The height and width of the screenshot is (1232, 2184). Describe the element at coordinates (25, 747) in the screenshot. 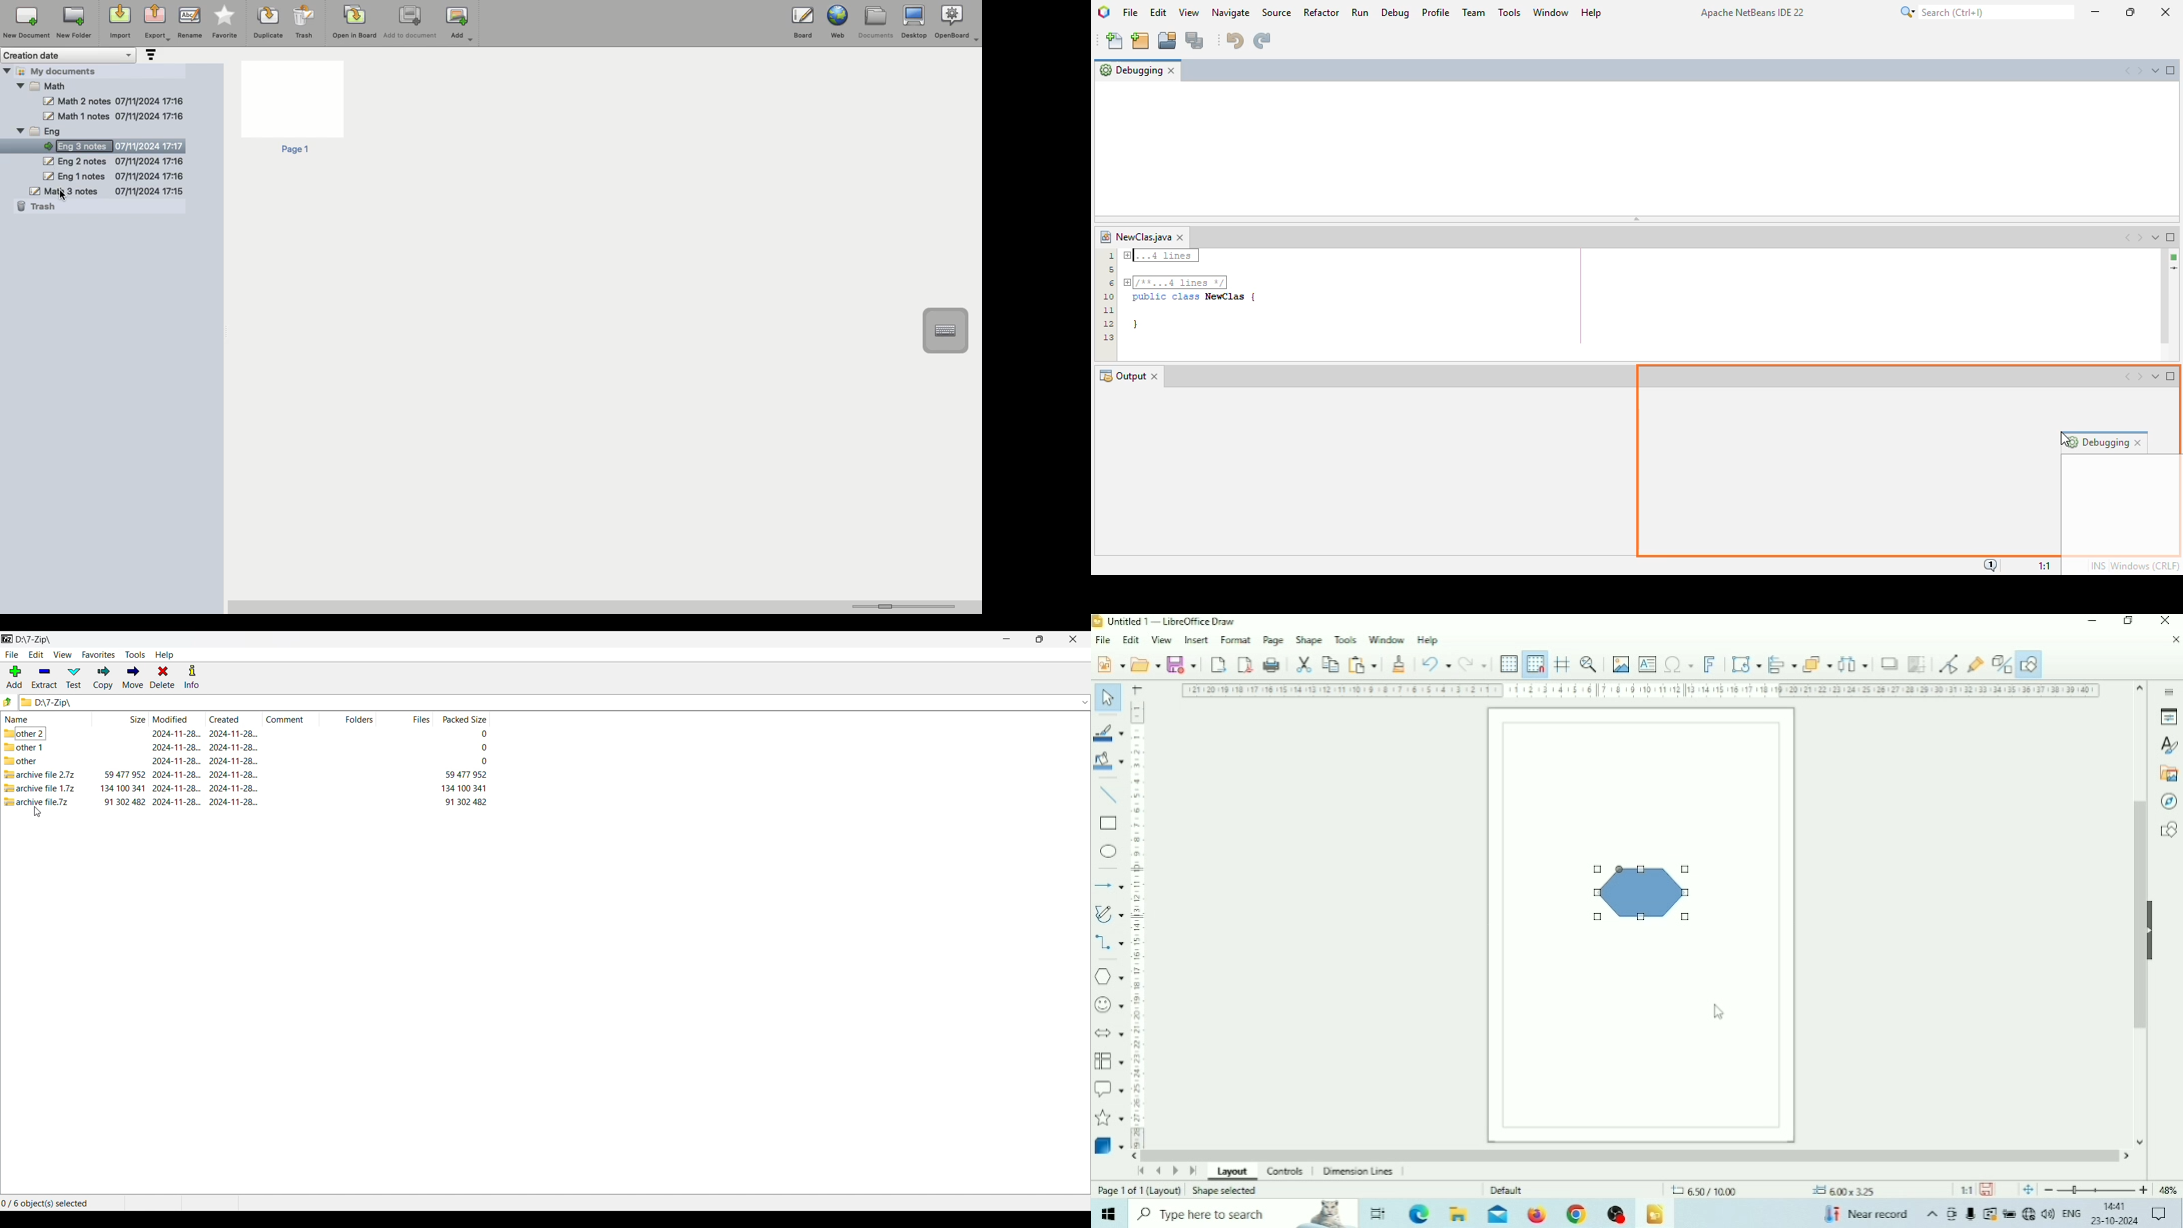

I see `folder` at that location.